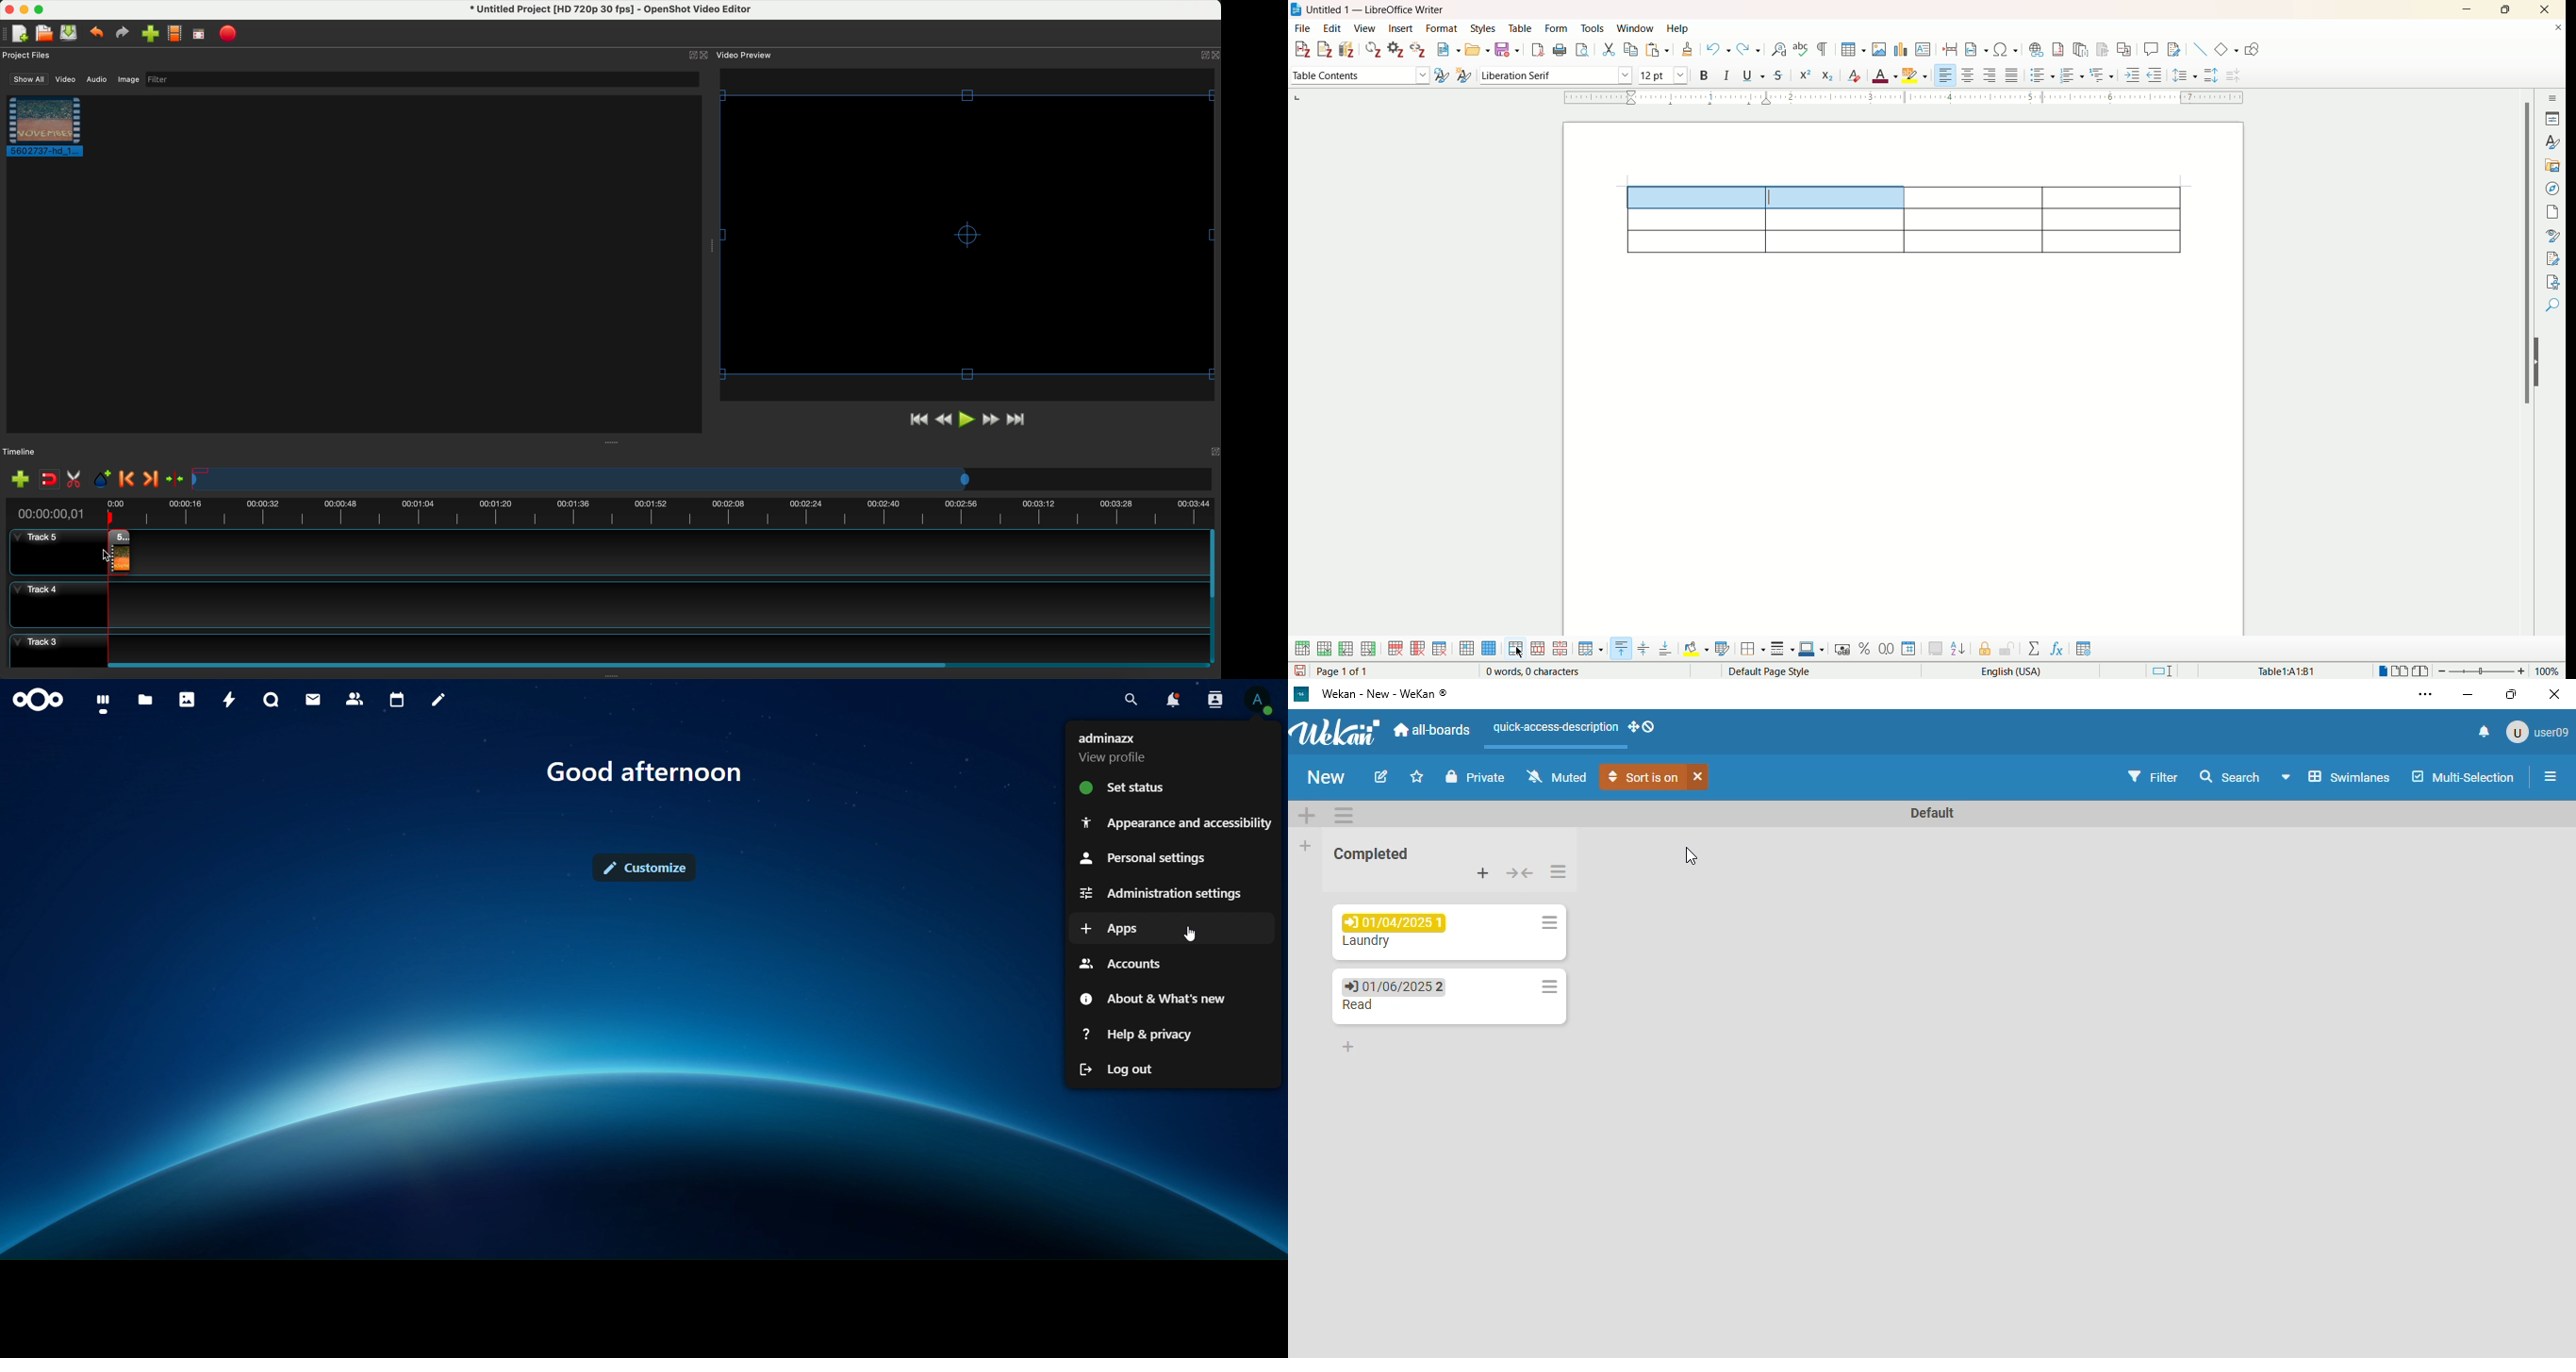  Describe the element at coordinates (1657, 49) in the screenshot. I see `paste` at that location.